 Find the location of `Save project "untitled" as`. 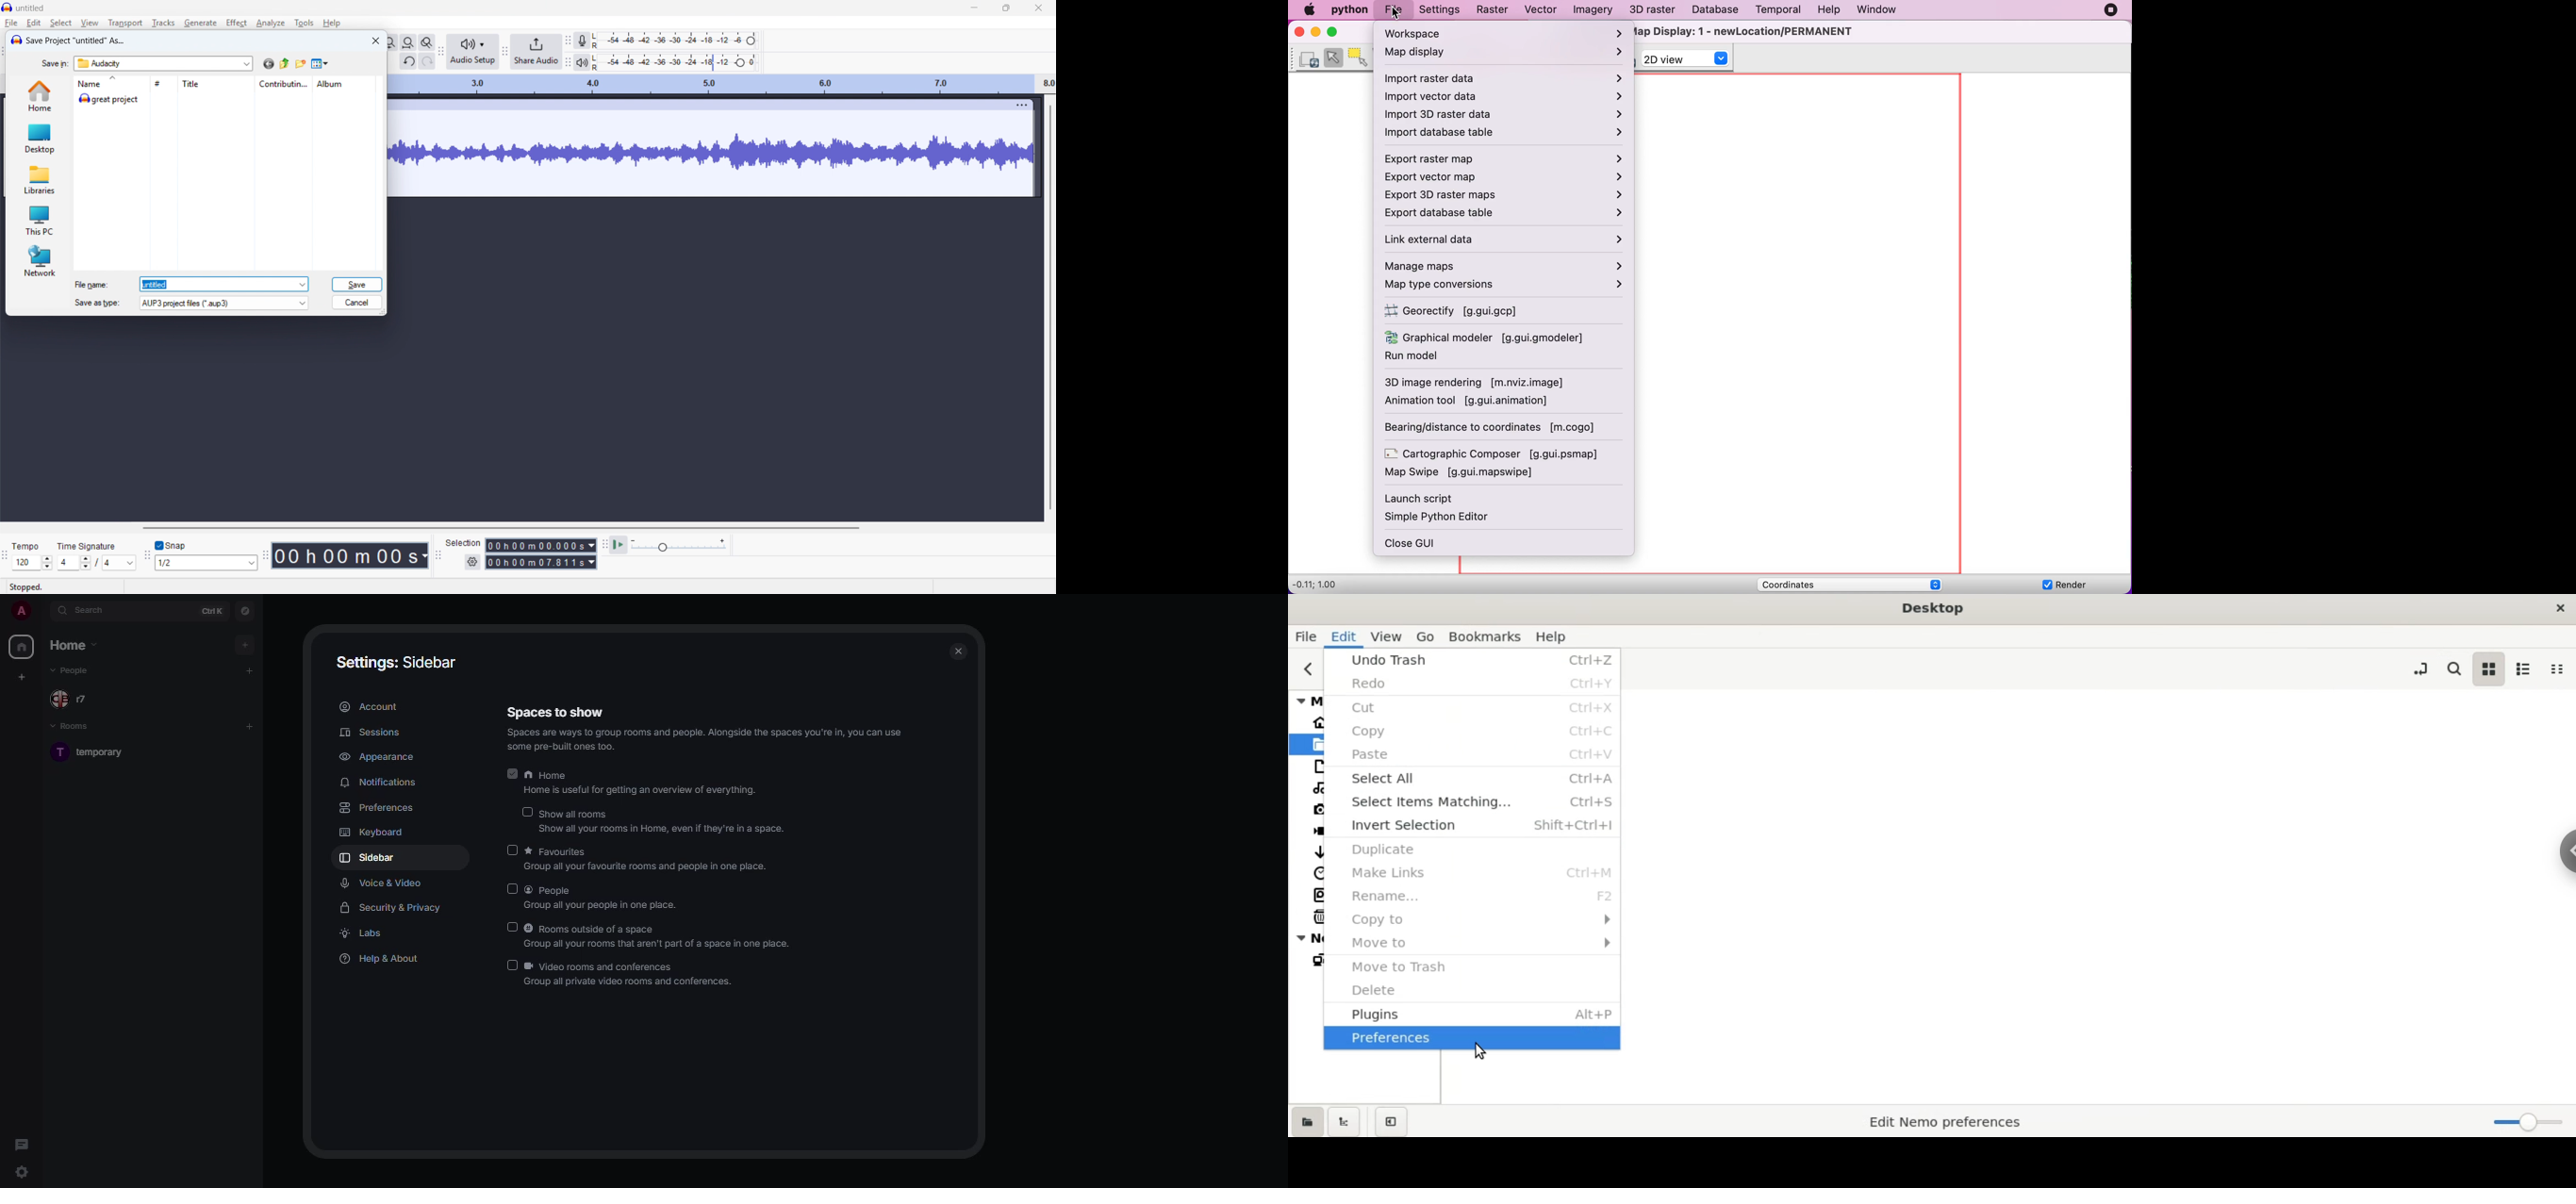

Save project "untitled" as is located at coordinates (76, 41).